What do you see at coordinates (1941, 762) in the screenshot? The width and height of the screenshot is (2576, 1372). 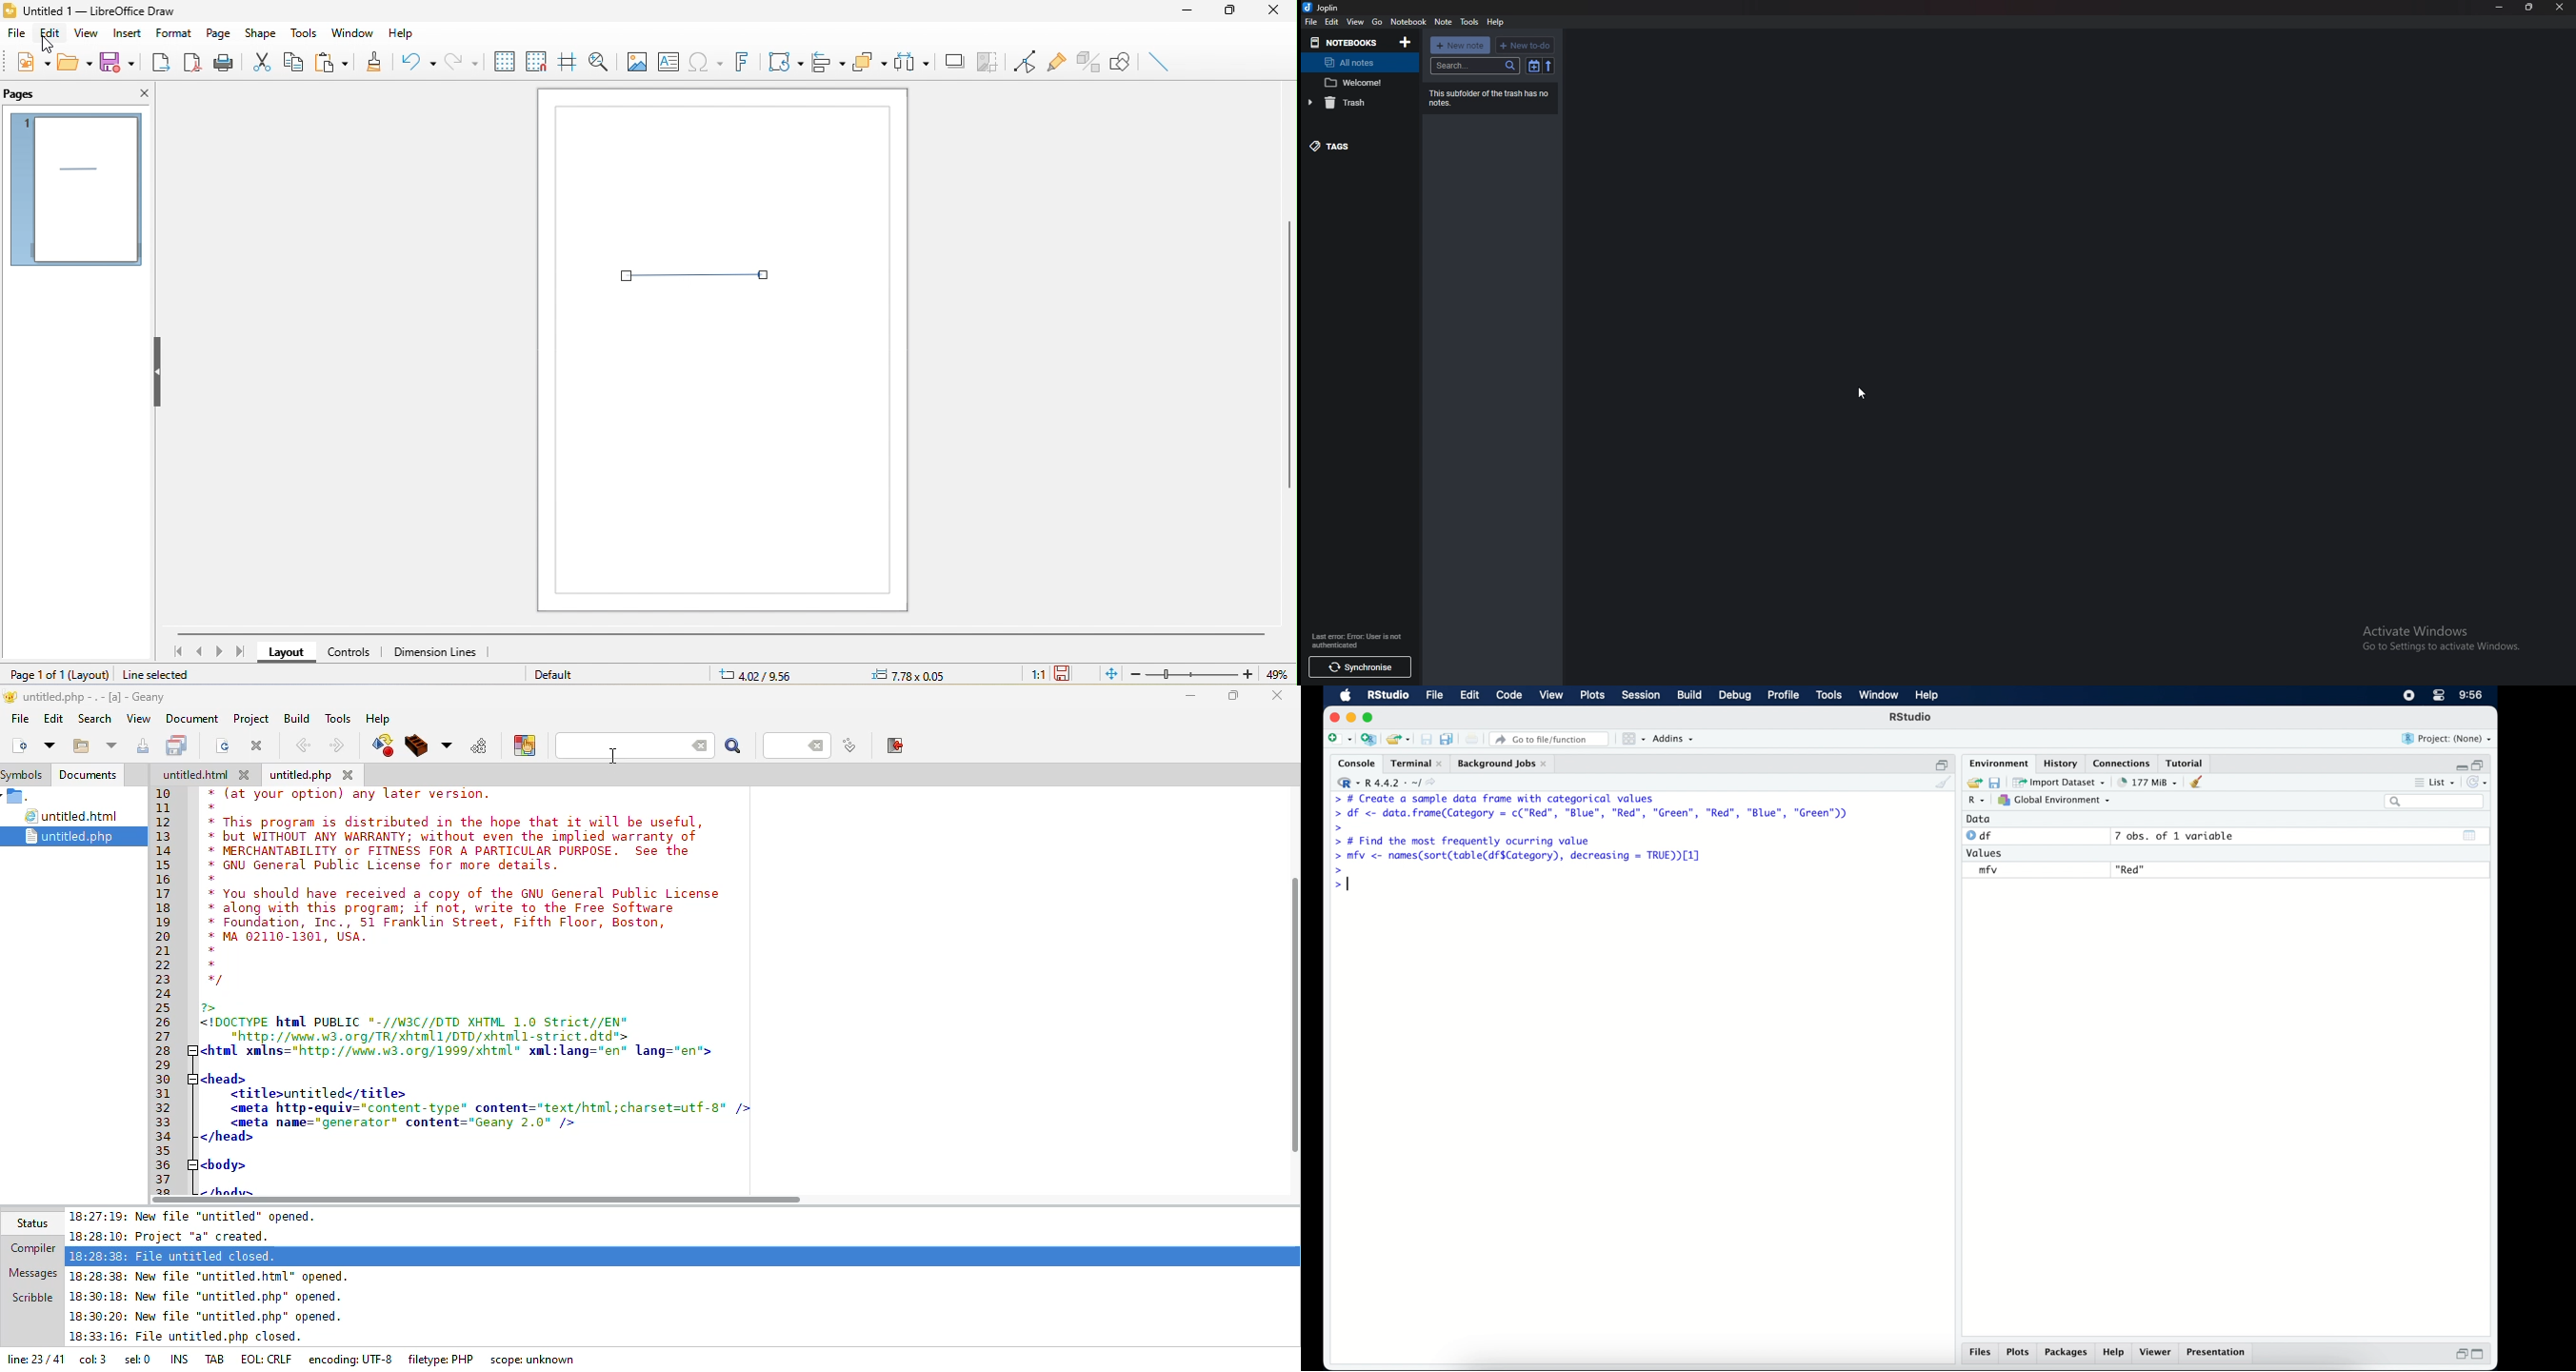 I see `restore down` at bounding box center [1941, 762].